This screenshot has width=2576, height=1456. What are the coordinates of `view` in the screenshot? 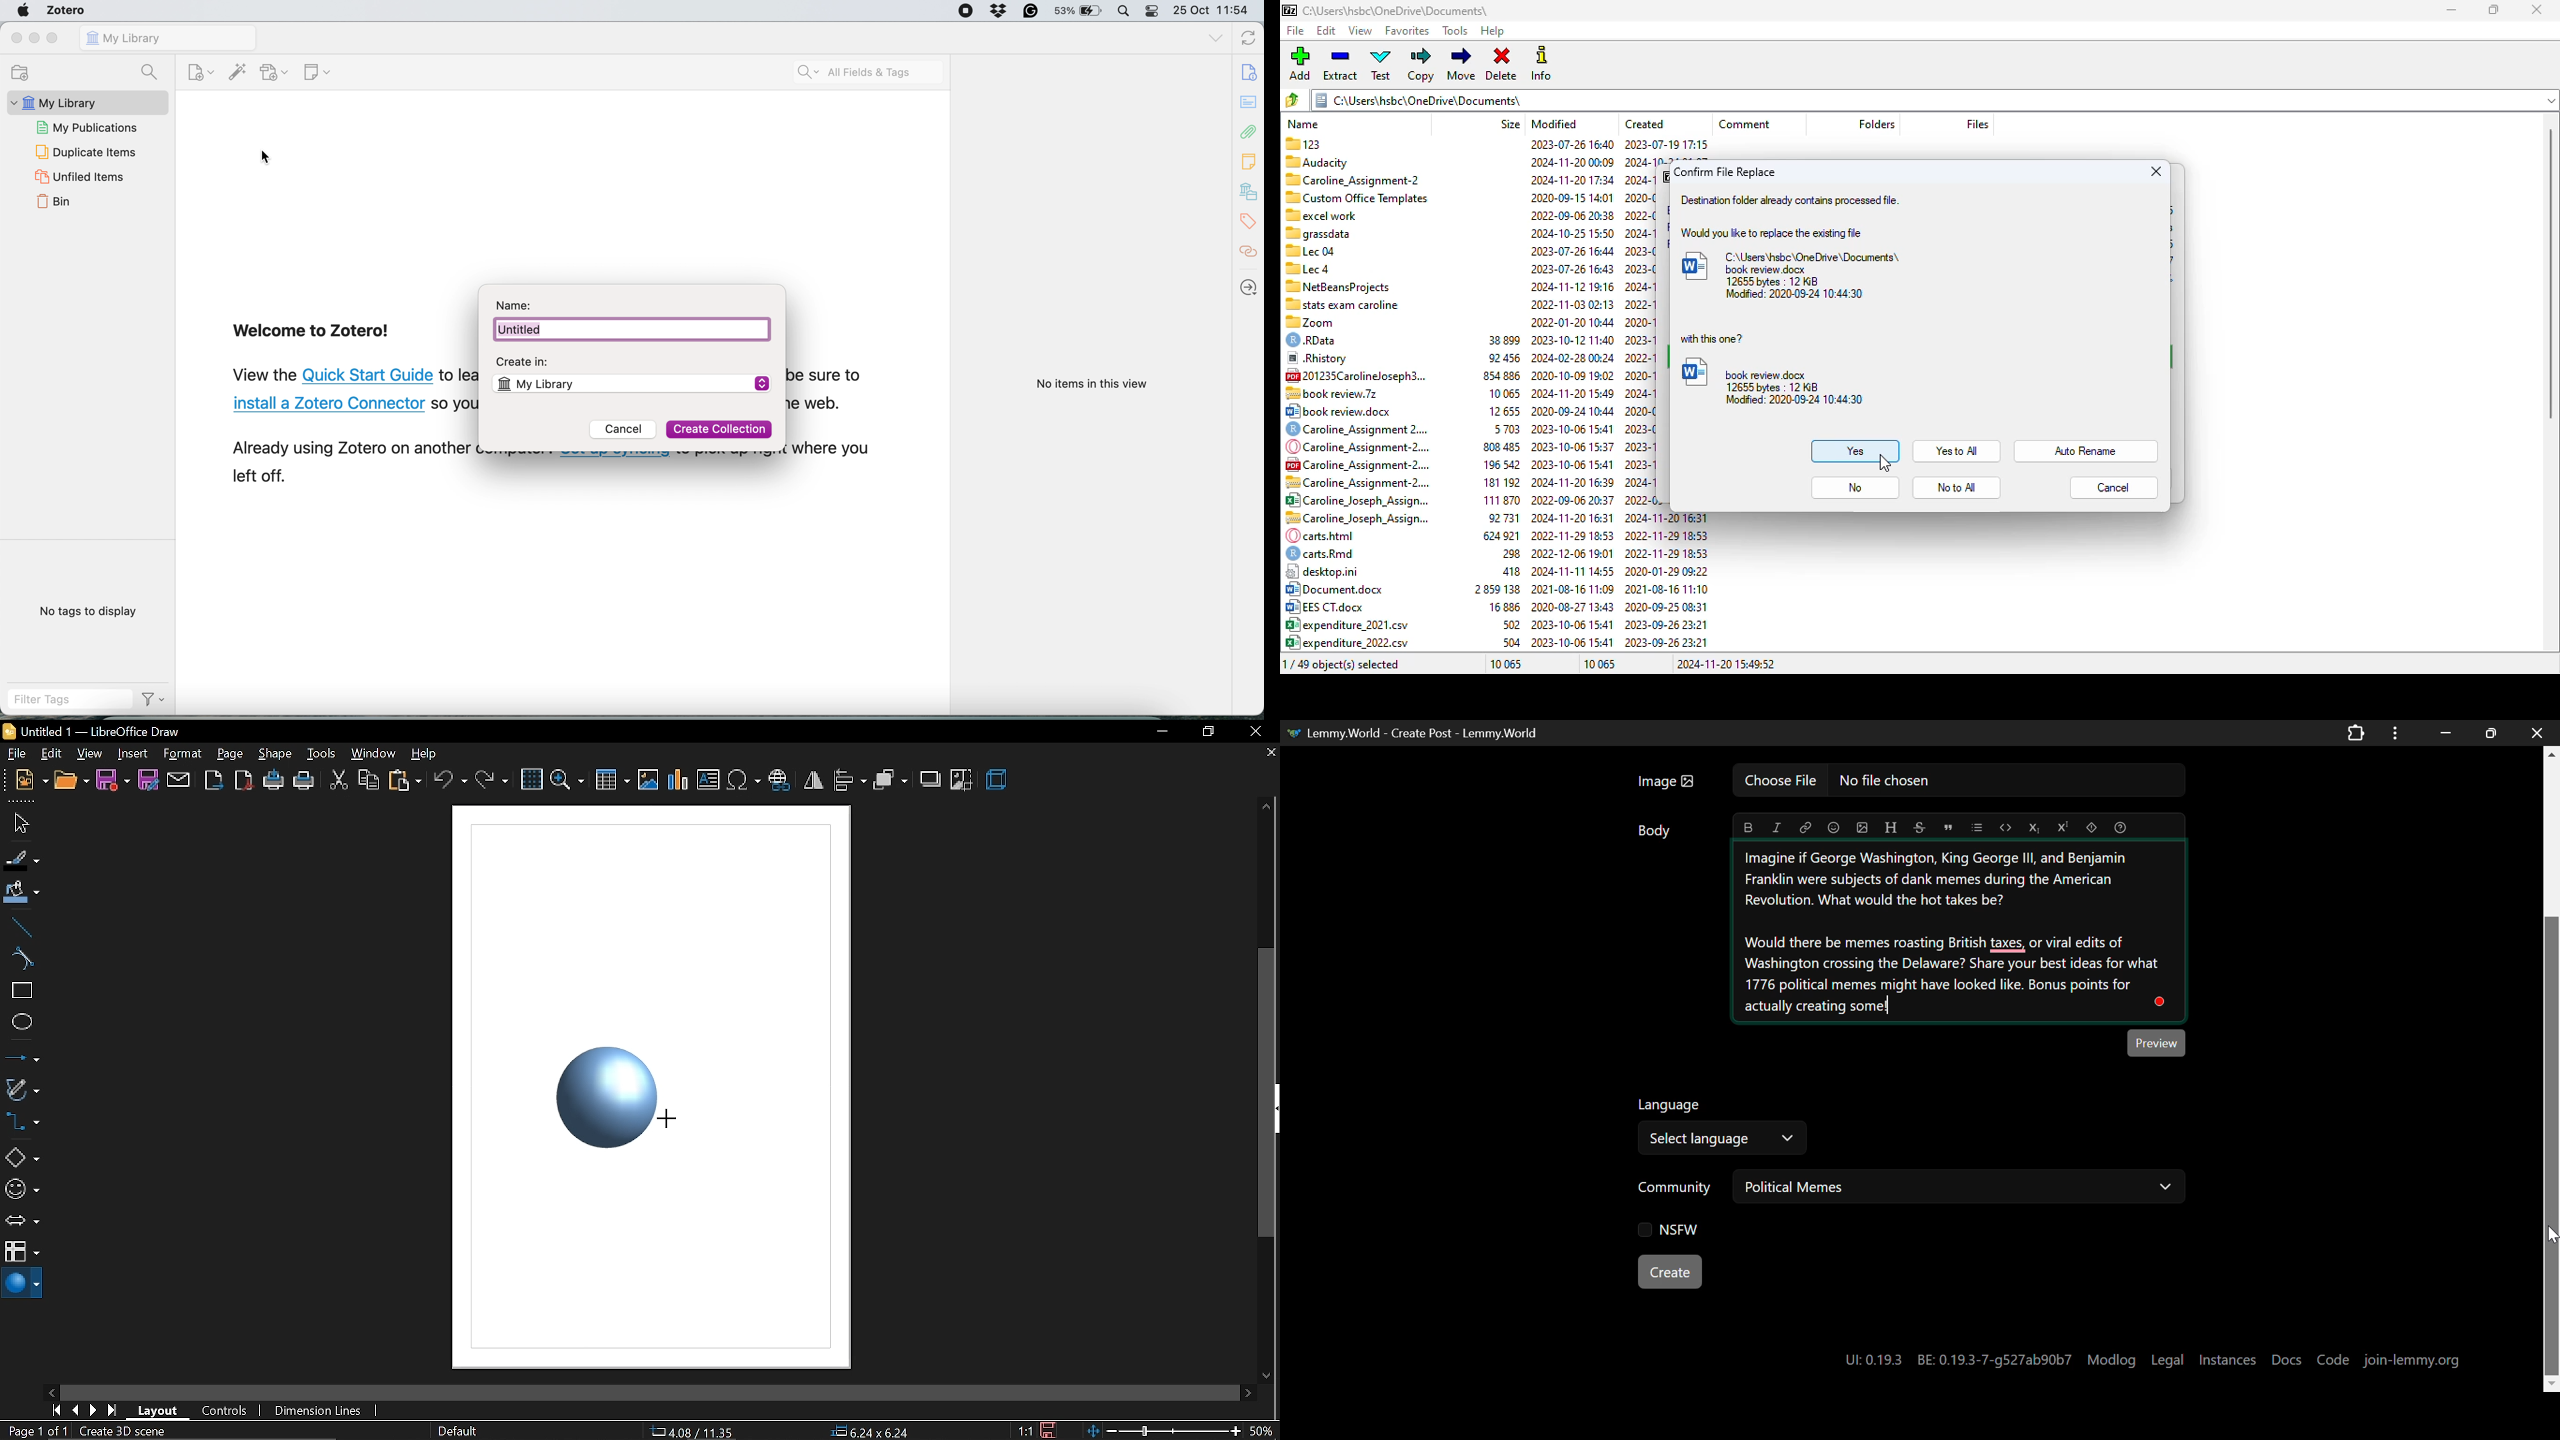 It's located at (90, 752).